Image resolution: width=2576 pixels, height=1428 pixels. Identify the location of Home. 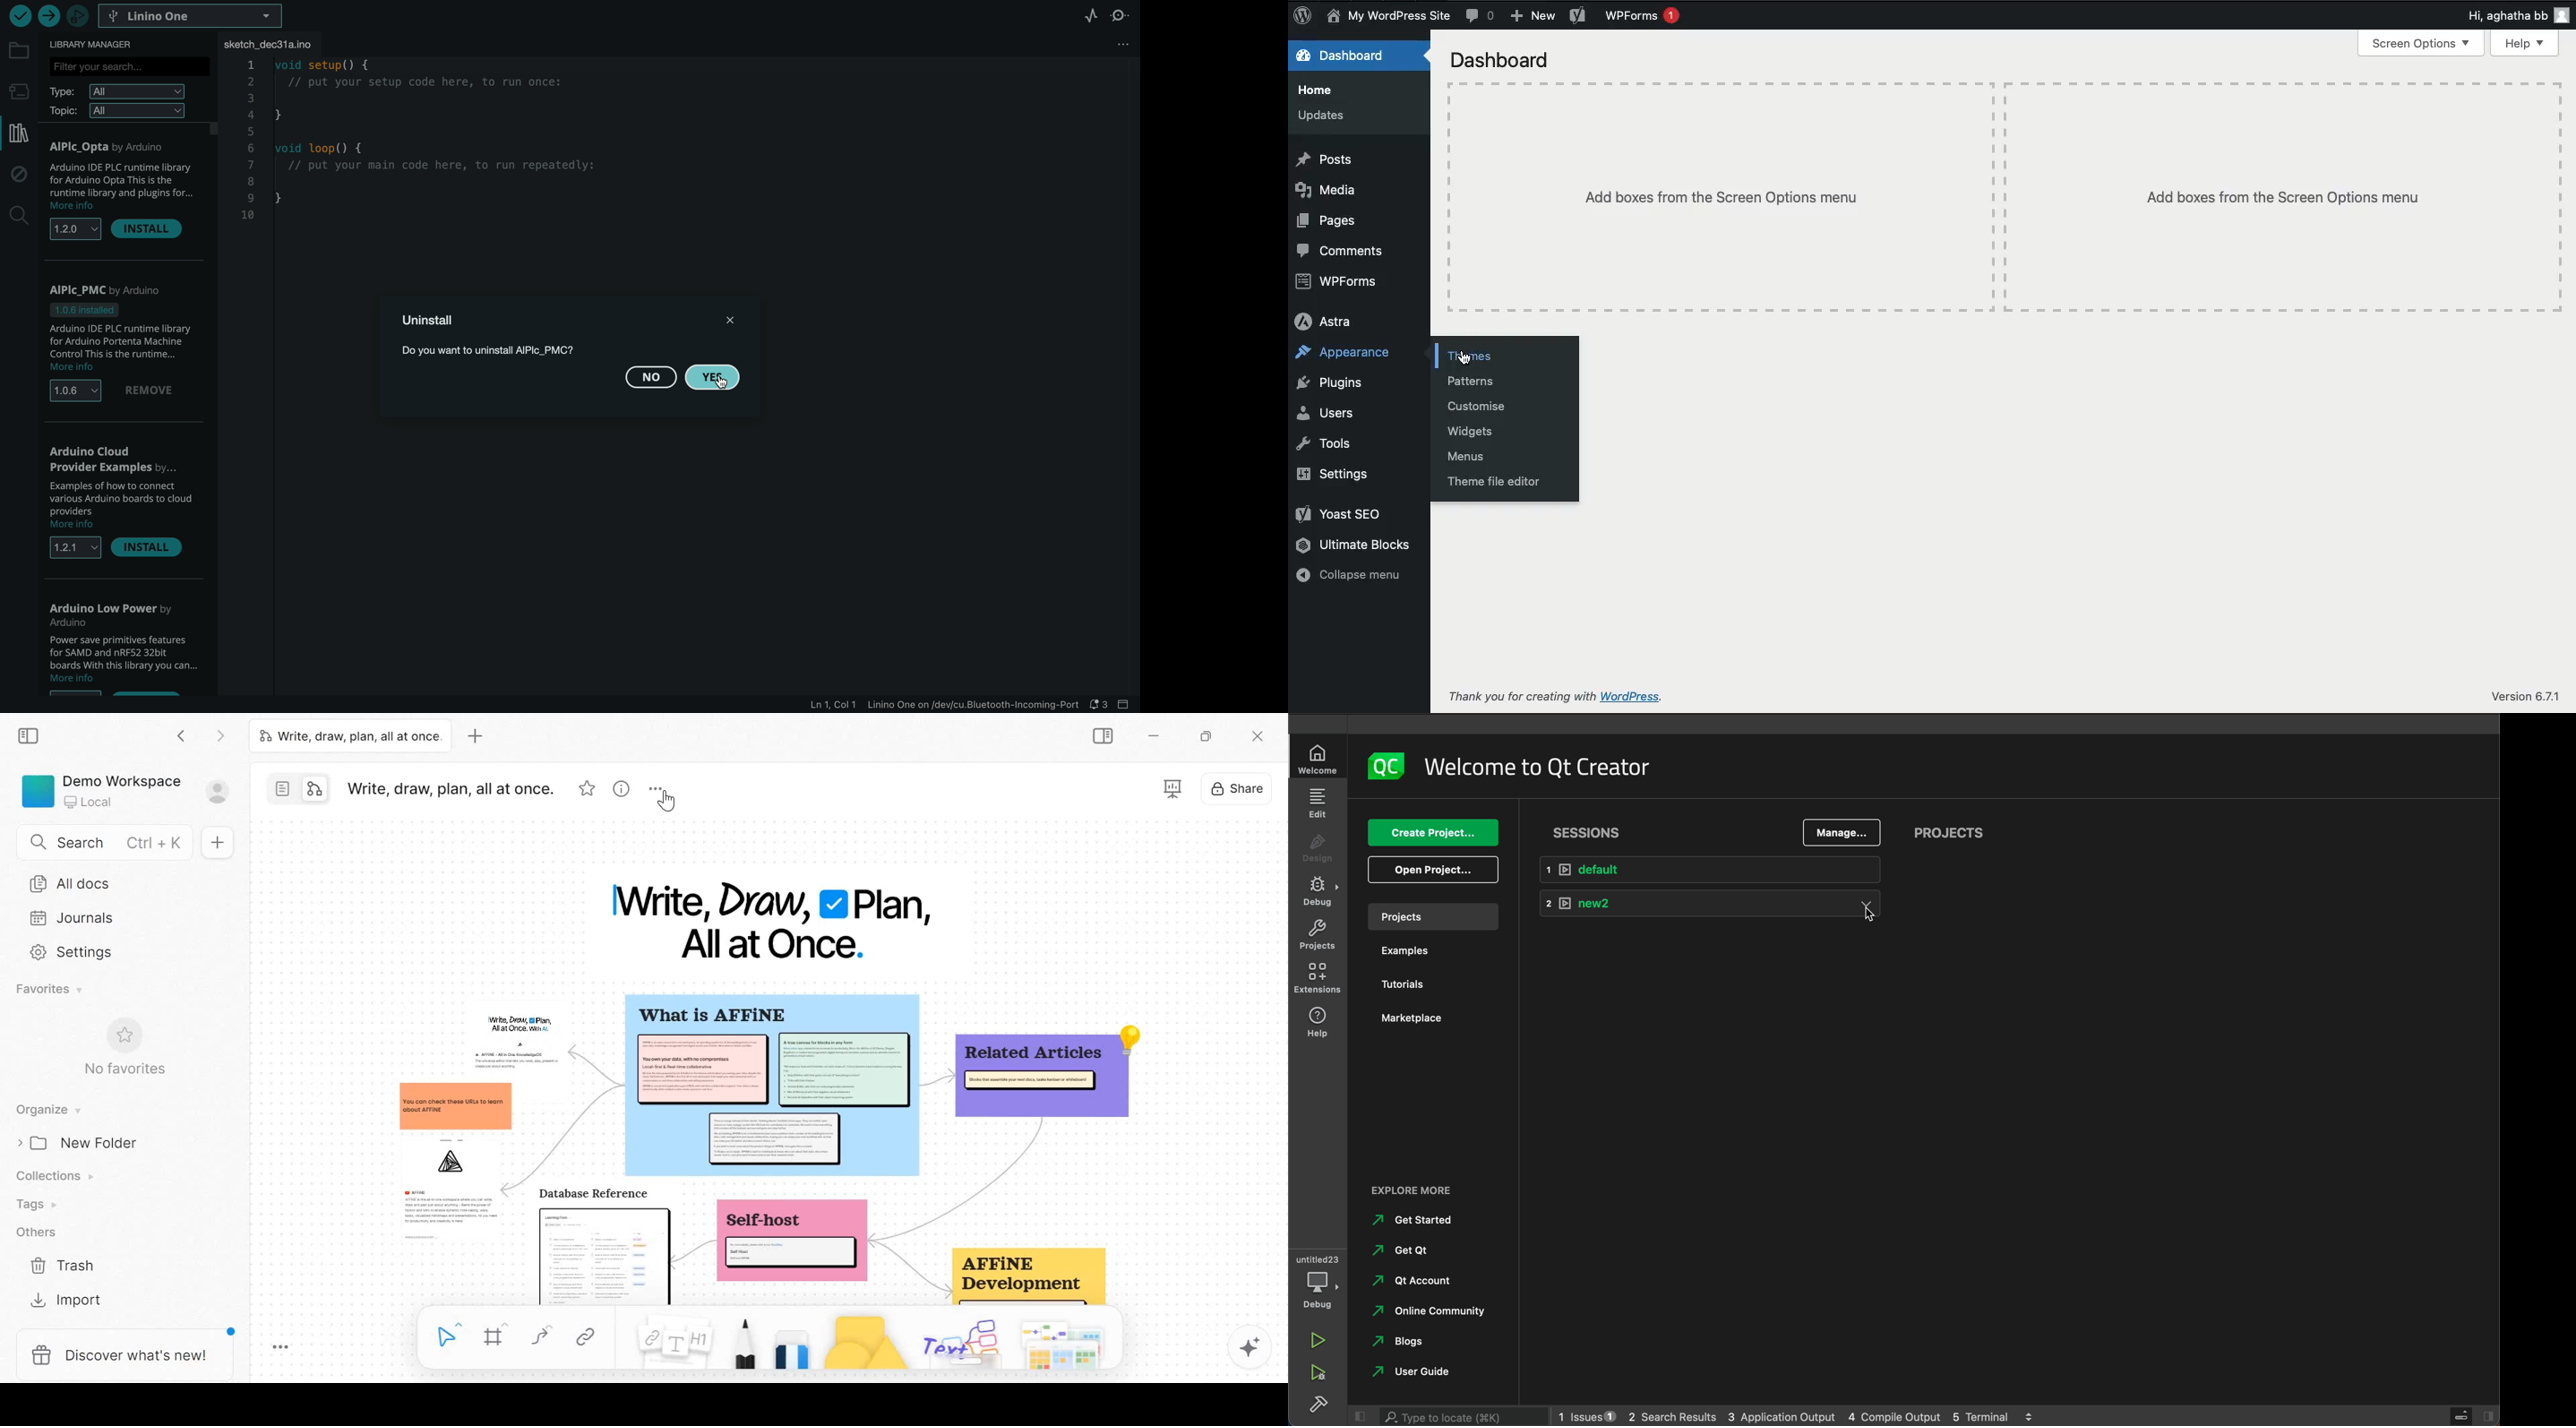
(1323, 93).